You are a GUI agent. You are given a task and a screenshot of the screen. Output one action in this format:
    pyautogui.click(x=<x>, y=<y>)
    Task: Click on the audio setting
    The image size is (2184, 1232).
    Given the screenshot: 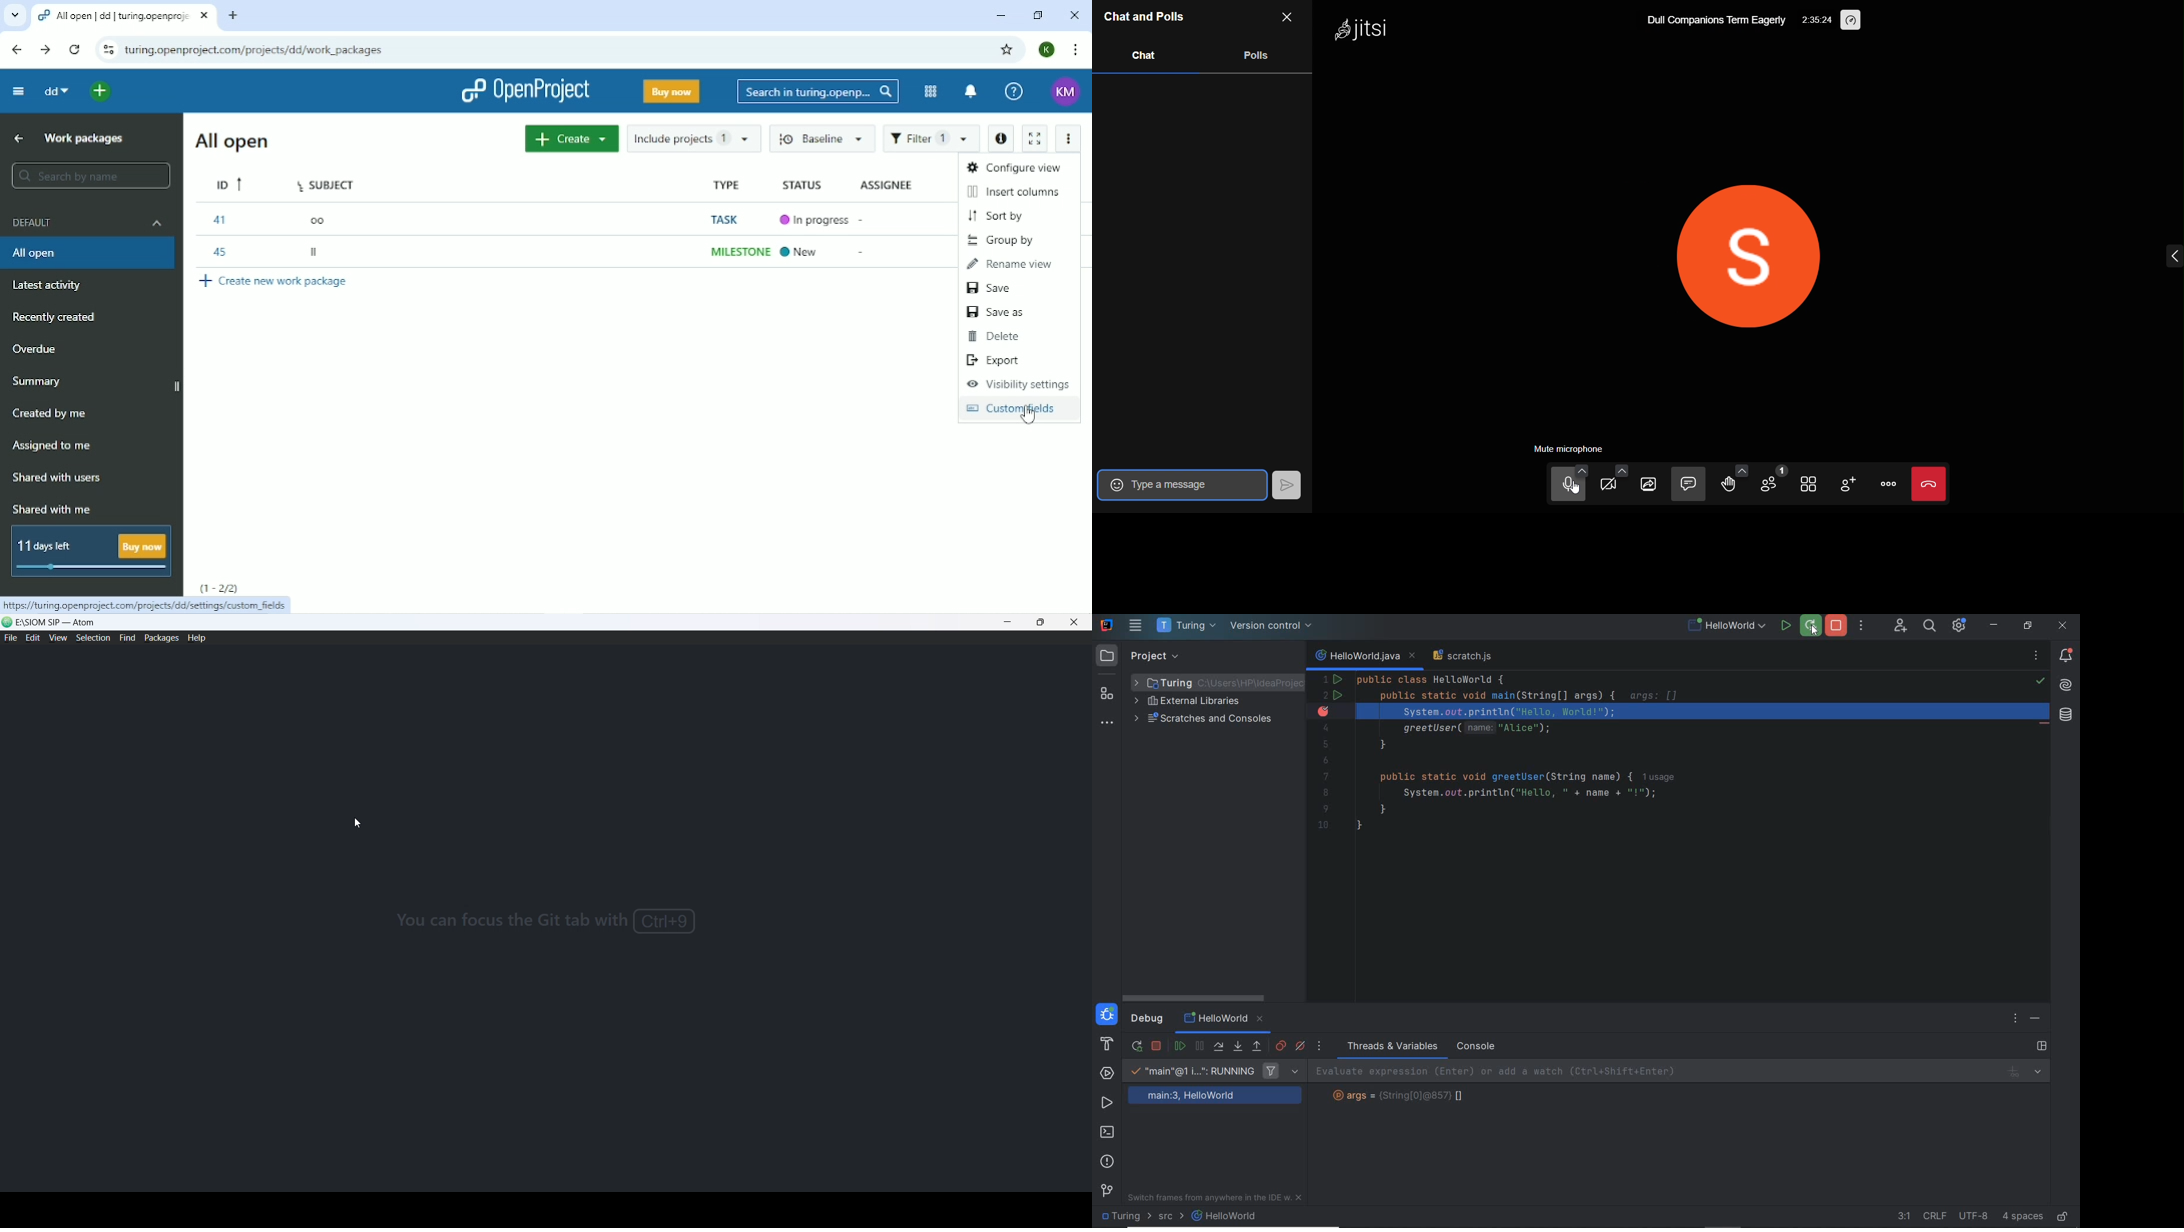 What is the action you would take?
    pyautogui.click(x=1585, y=471)
    